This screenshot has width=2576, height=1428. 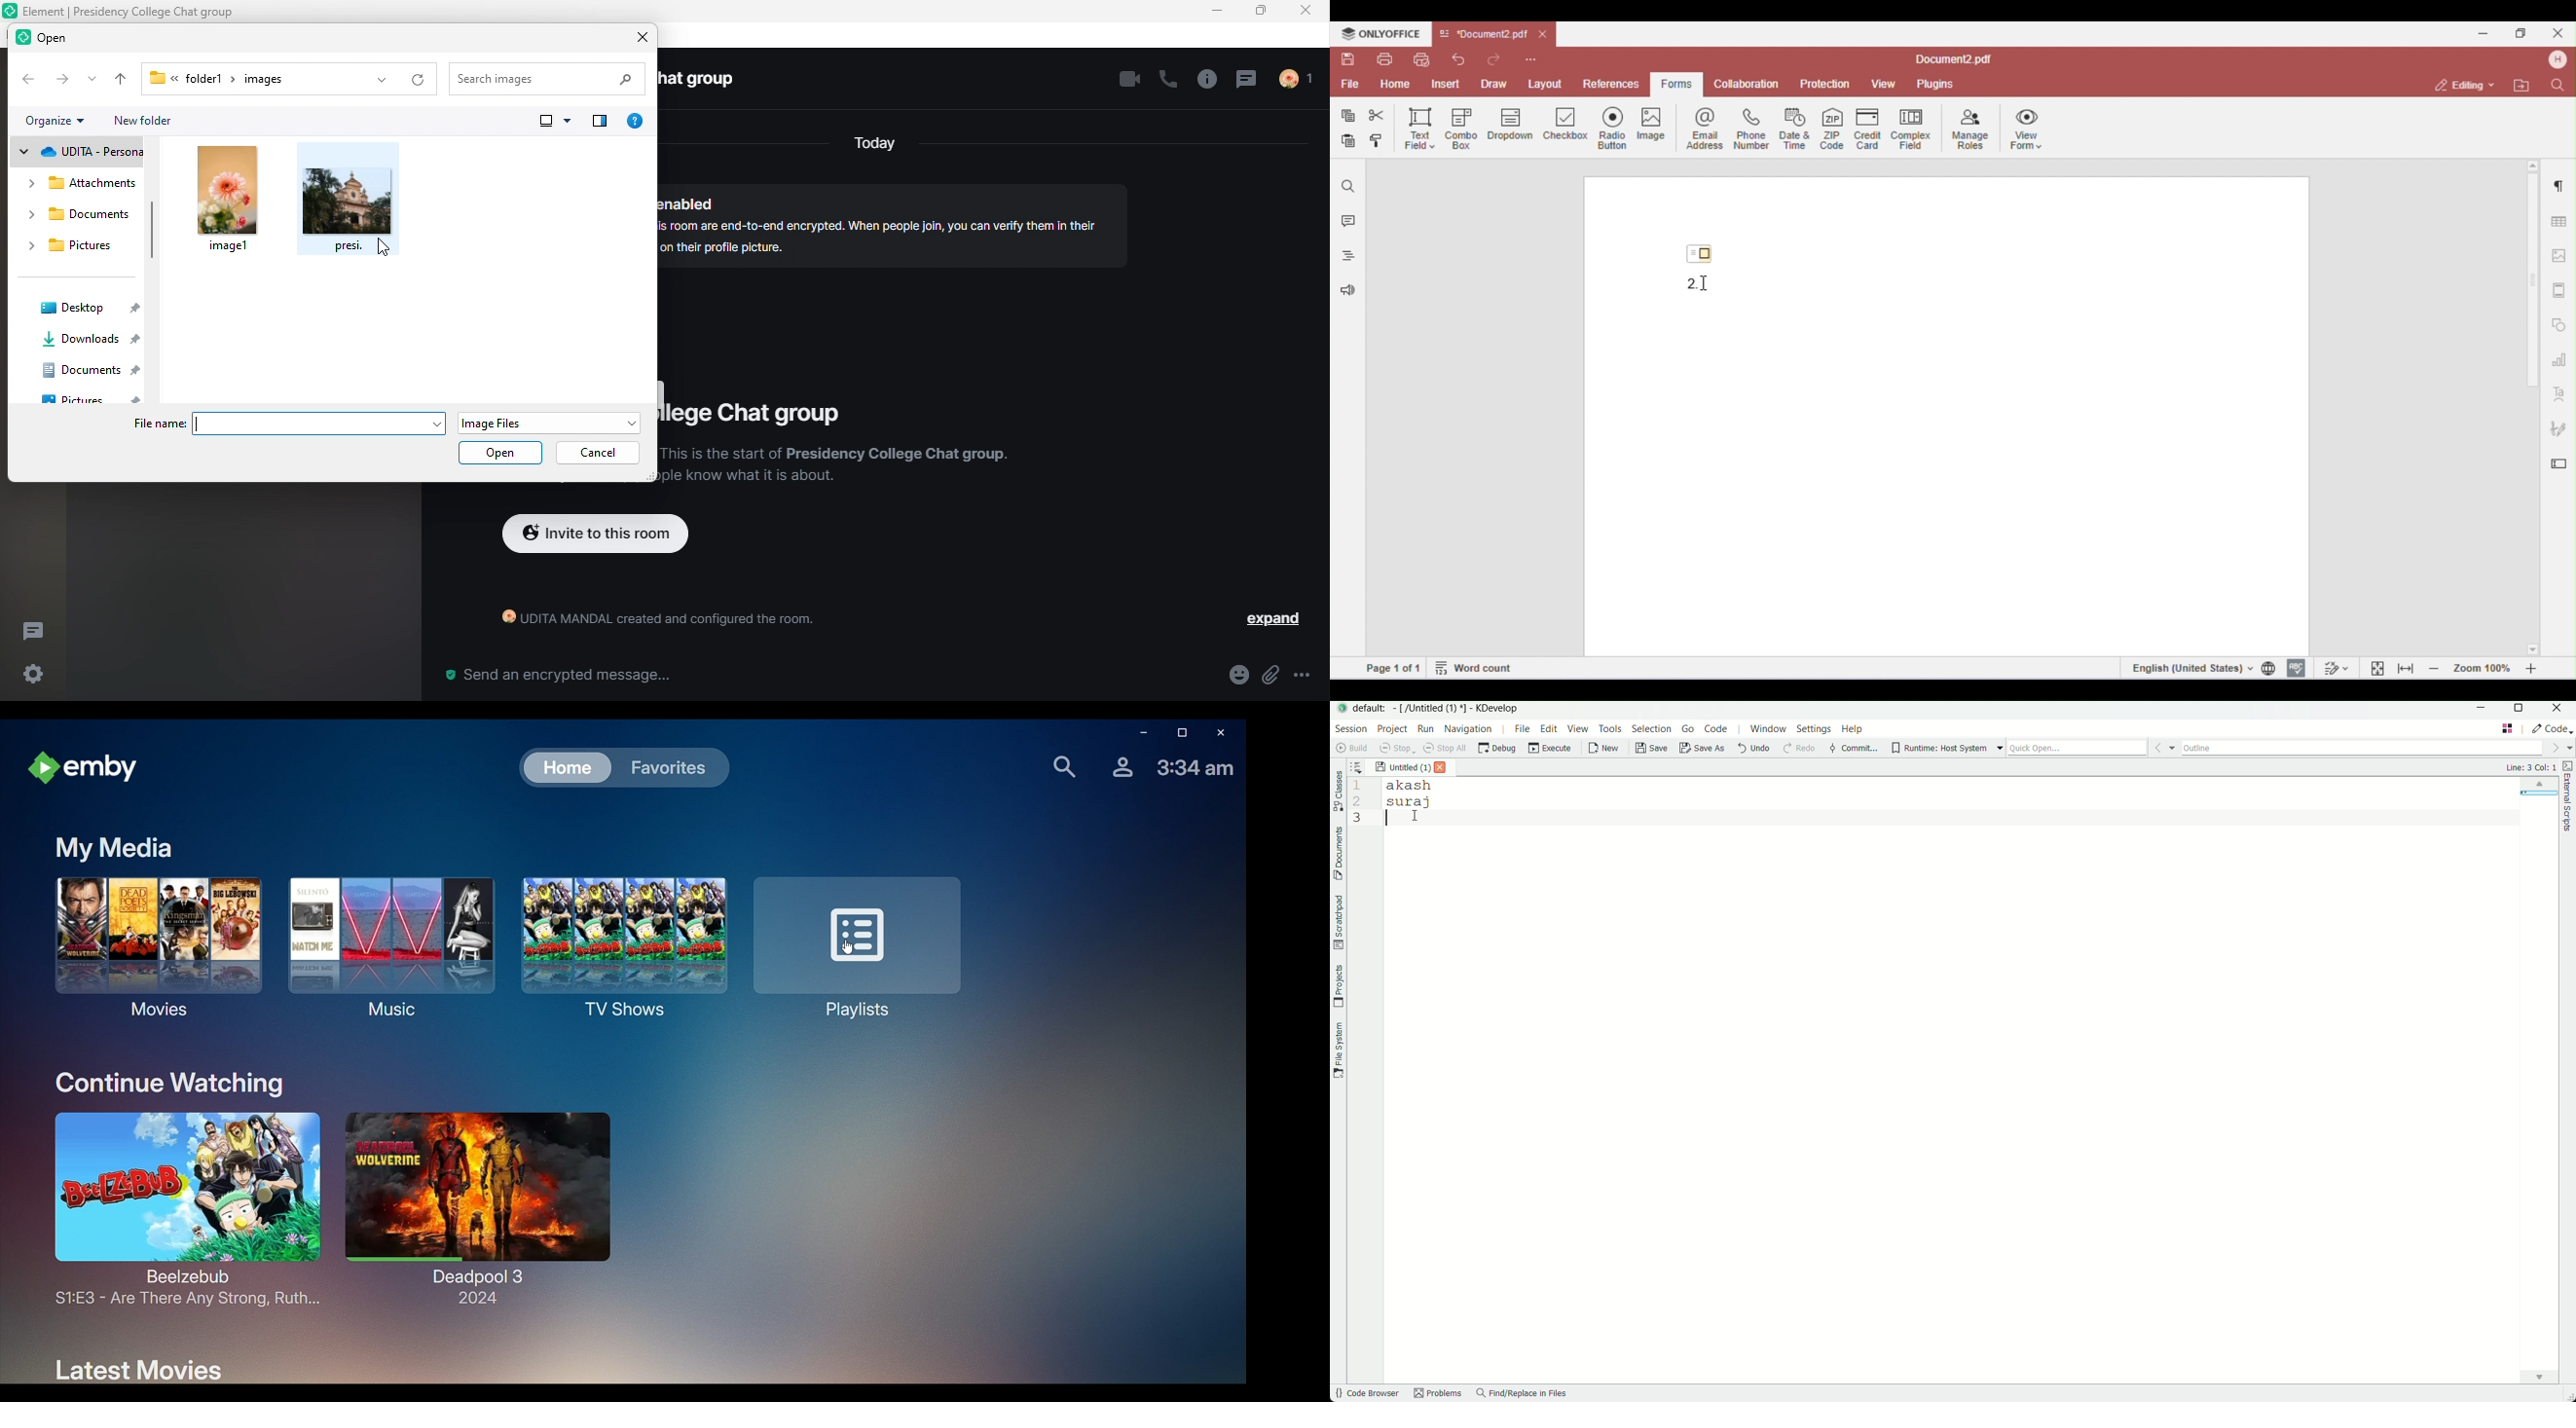 I want to click on cancel, so click(x=601, y=453).